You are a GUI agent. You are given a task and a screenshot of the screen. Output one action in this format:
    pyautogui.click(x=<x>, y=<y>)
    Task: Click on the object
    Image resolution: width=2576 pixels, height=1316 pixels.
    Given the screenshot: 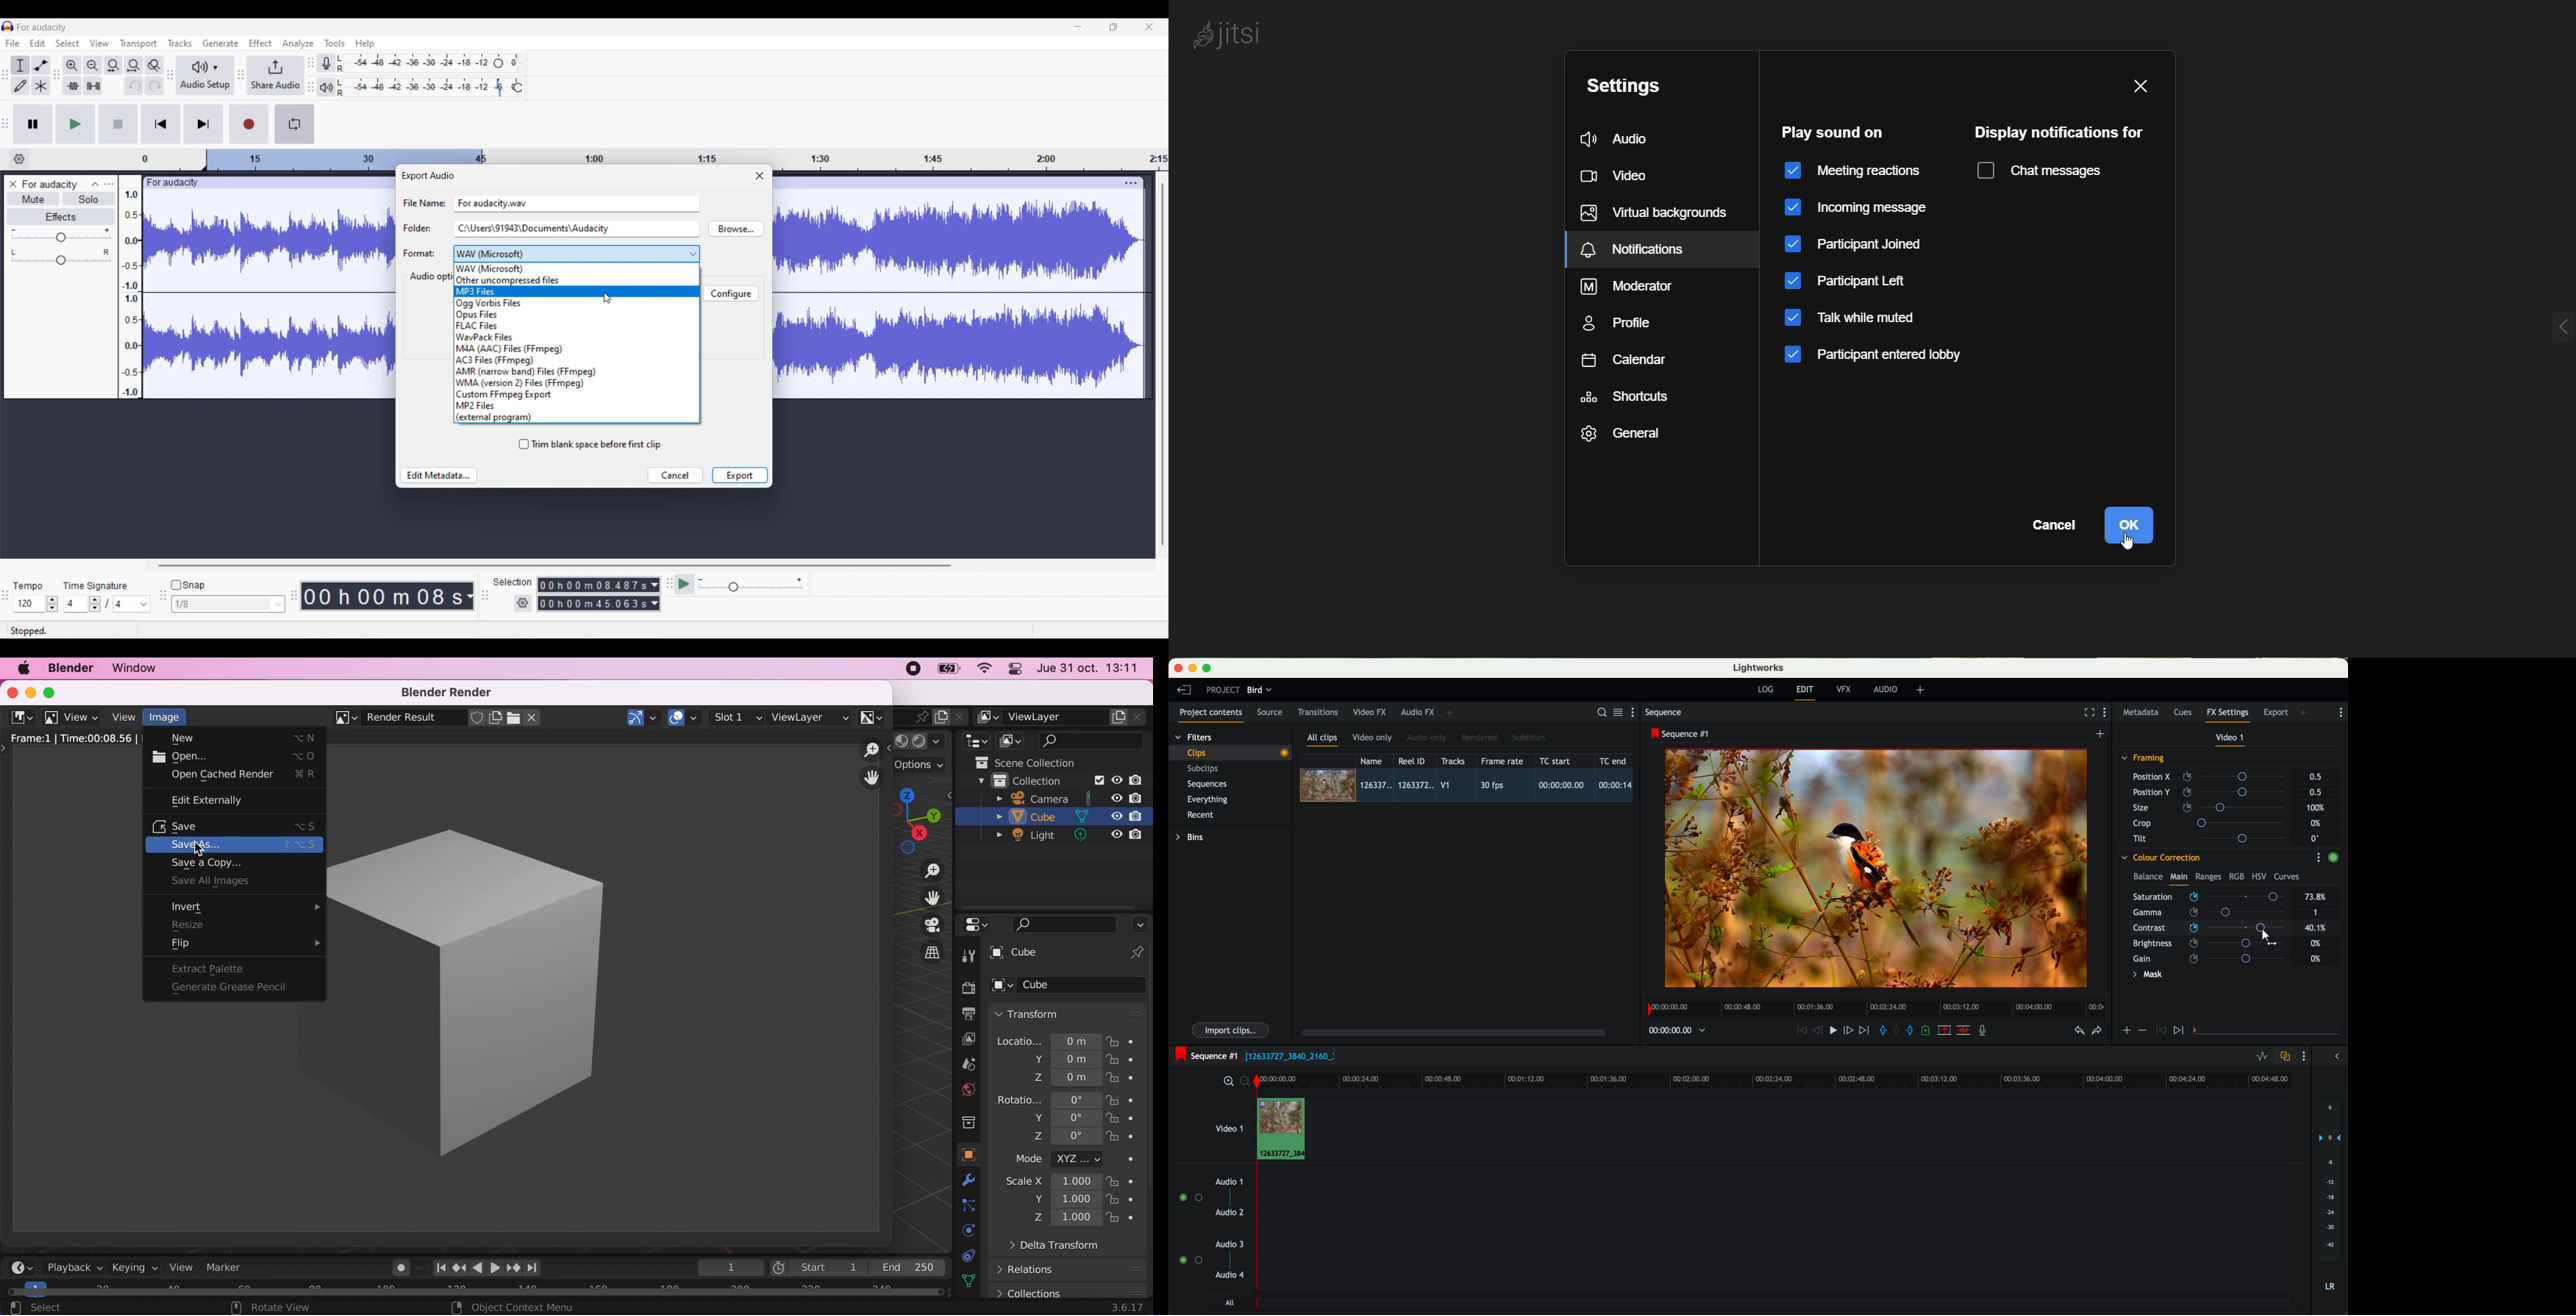 What is the action you would take?
    pyautogui.click(x=969, y=1155)
    